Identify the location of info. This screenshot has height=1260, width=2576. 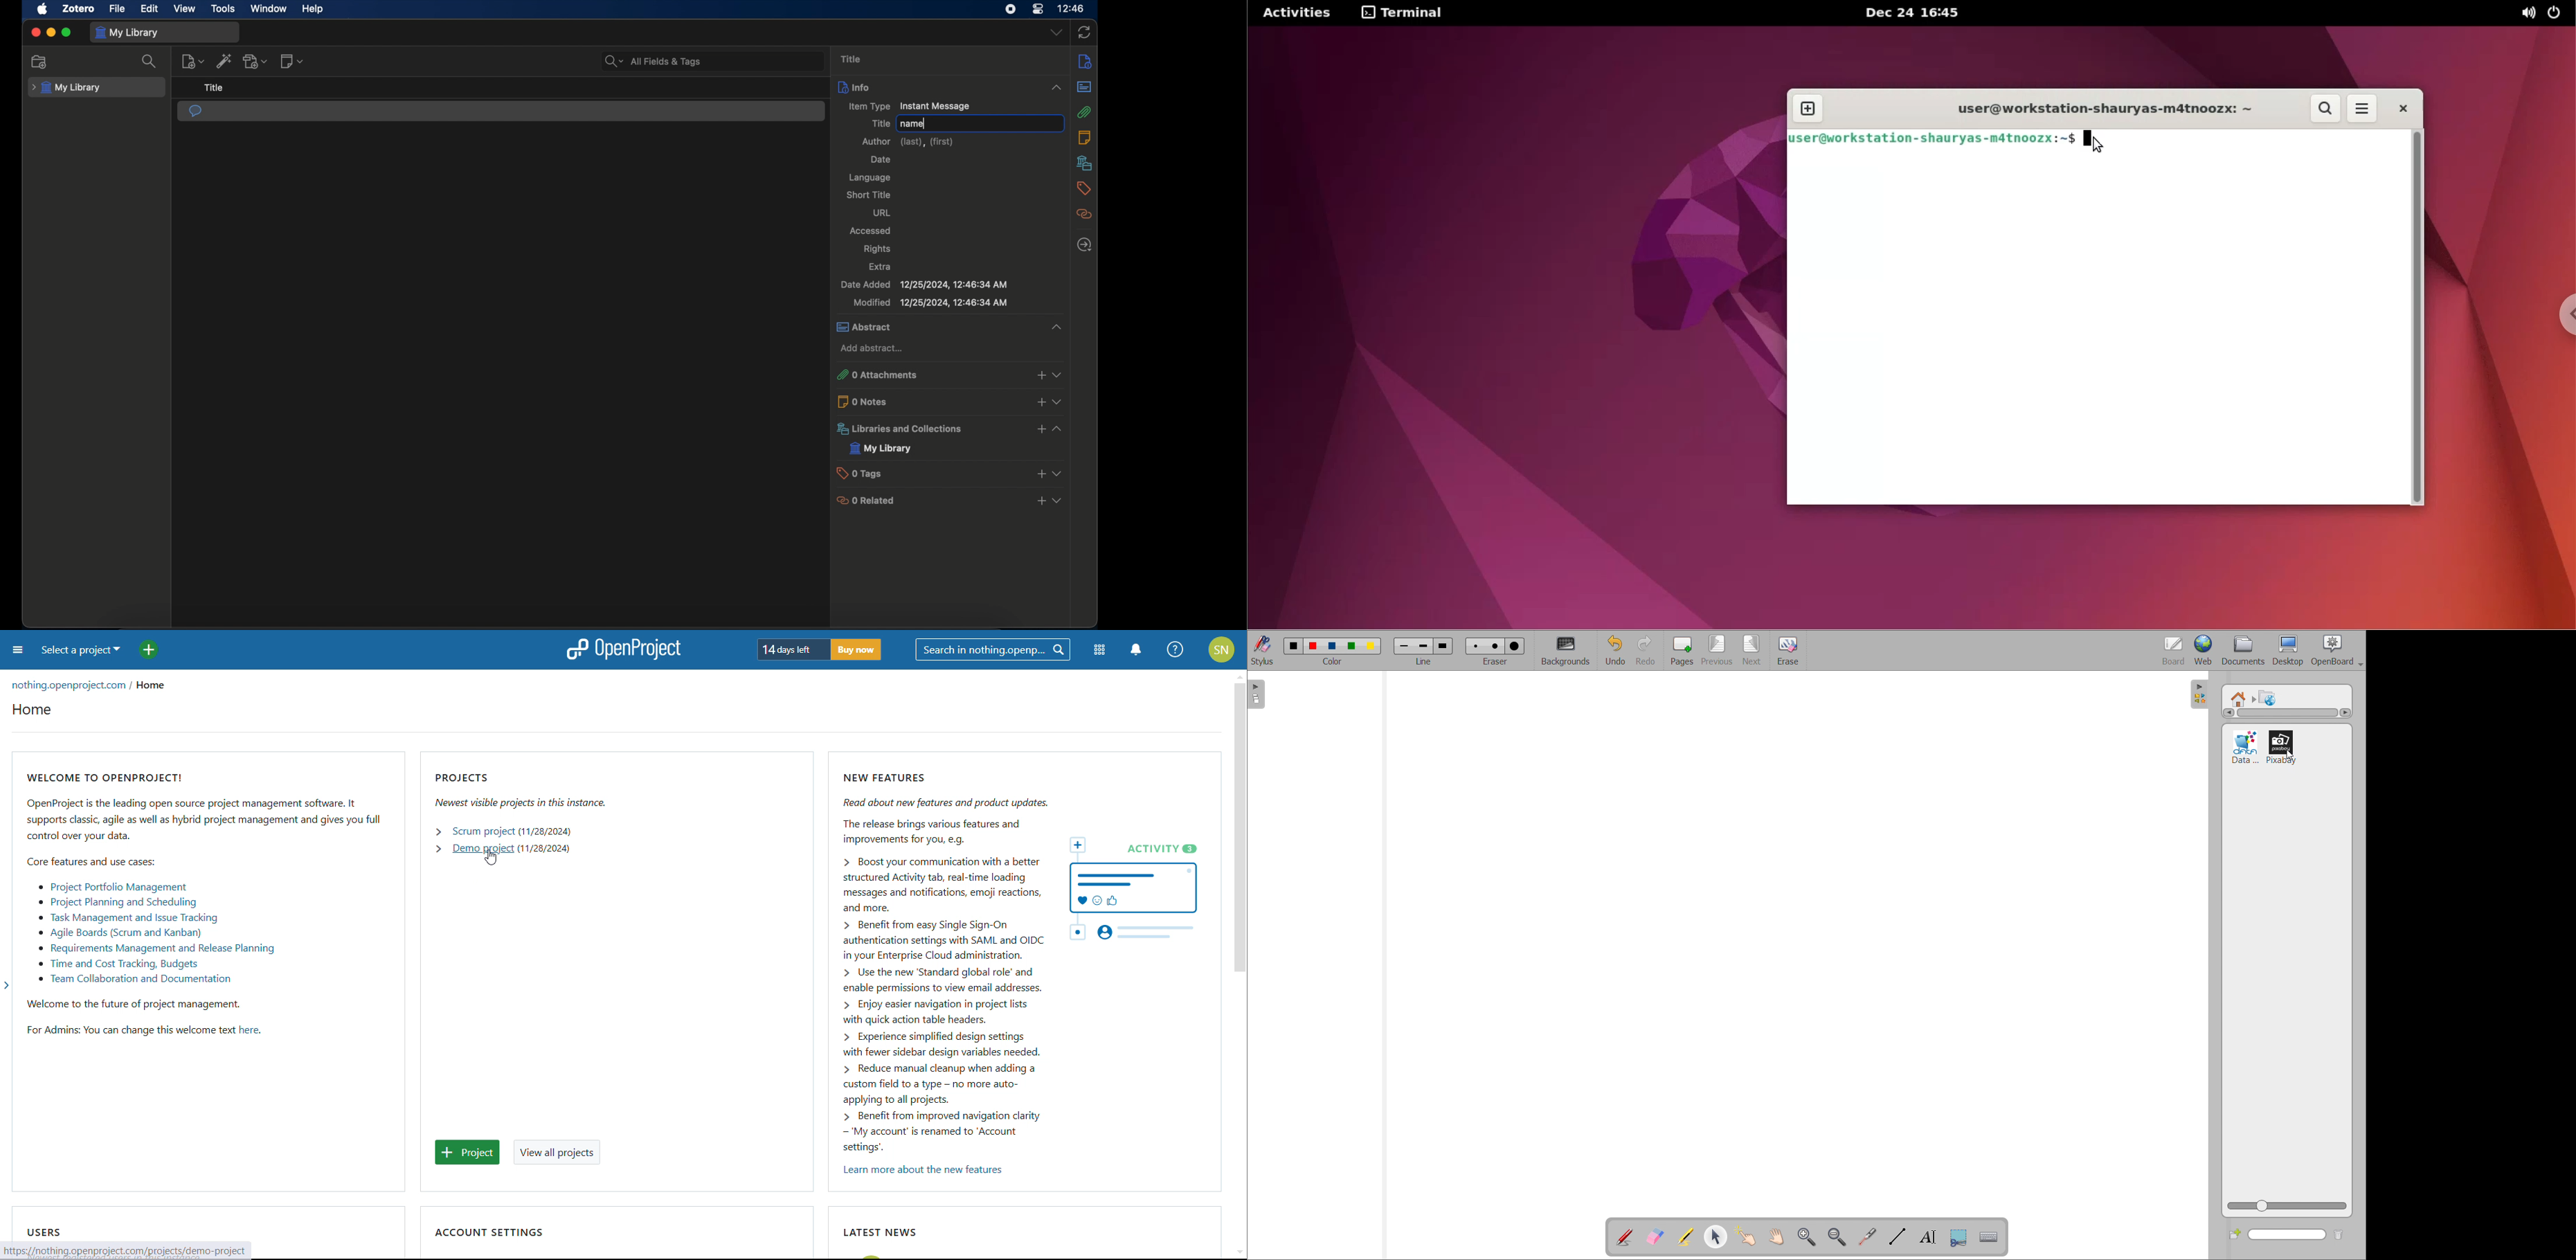
(952, 86).